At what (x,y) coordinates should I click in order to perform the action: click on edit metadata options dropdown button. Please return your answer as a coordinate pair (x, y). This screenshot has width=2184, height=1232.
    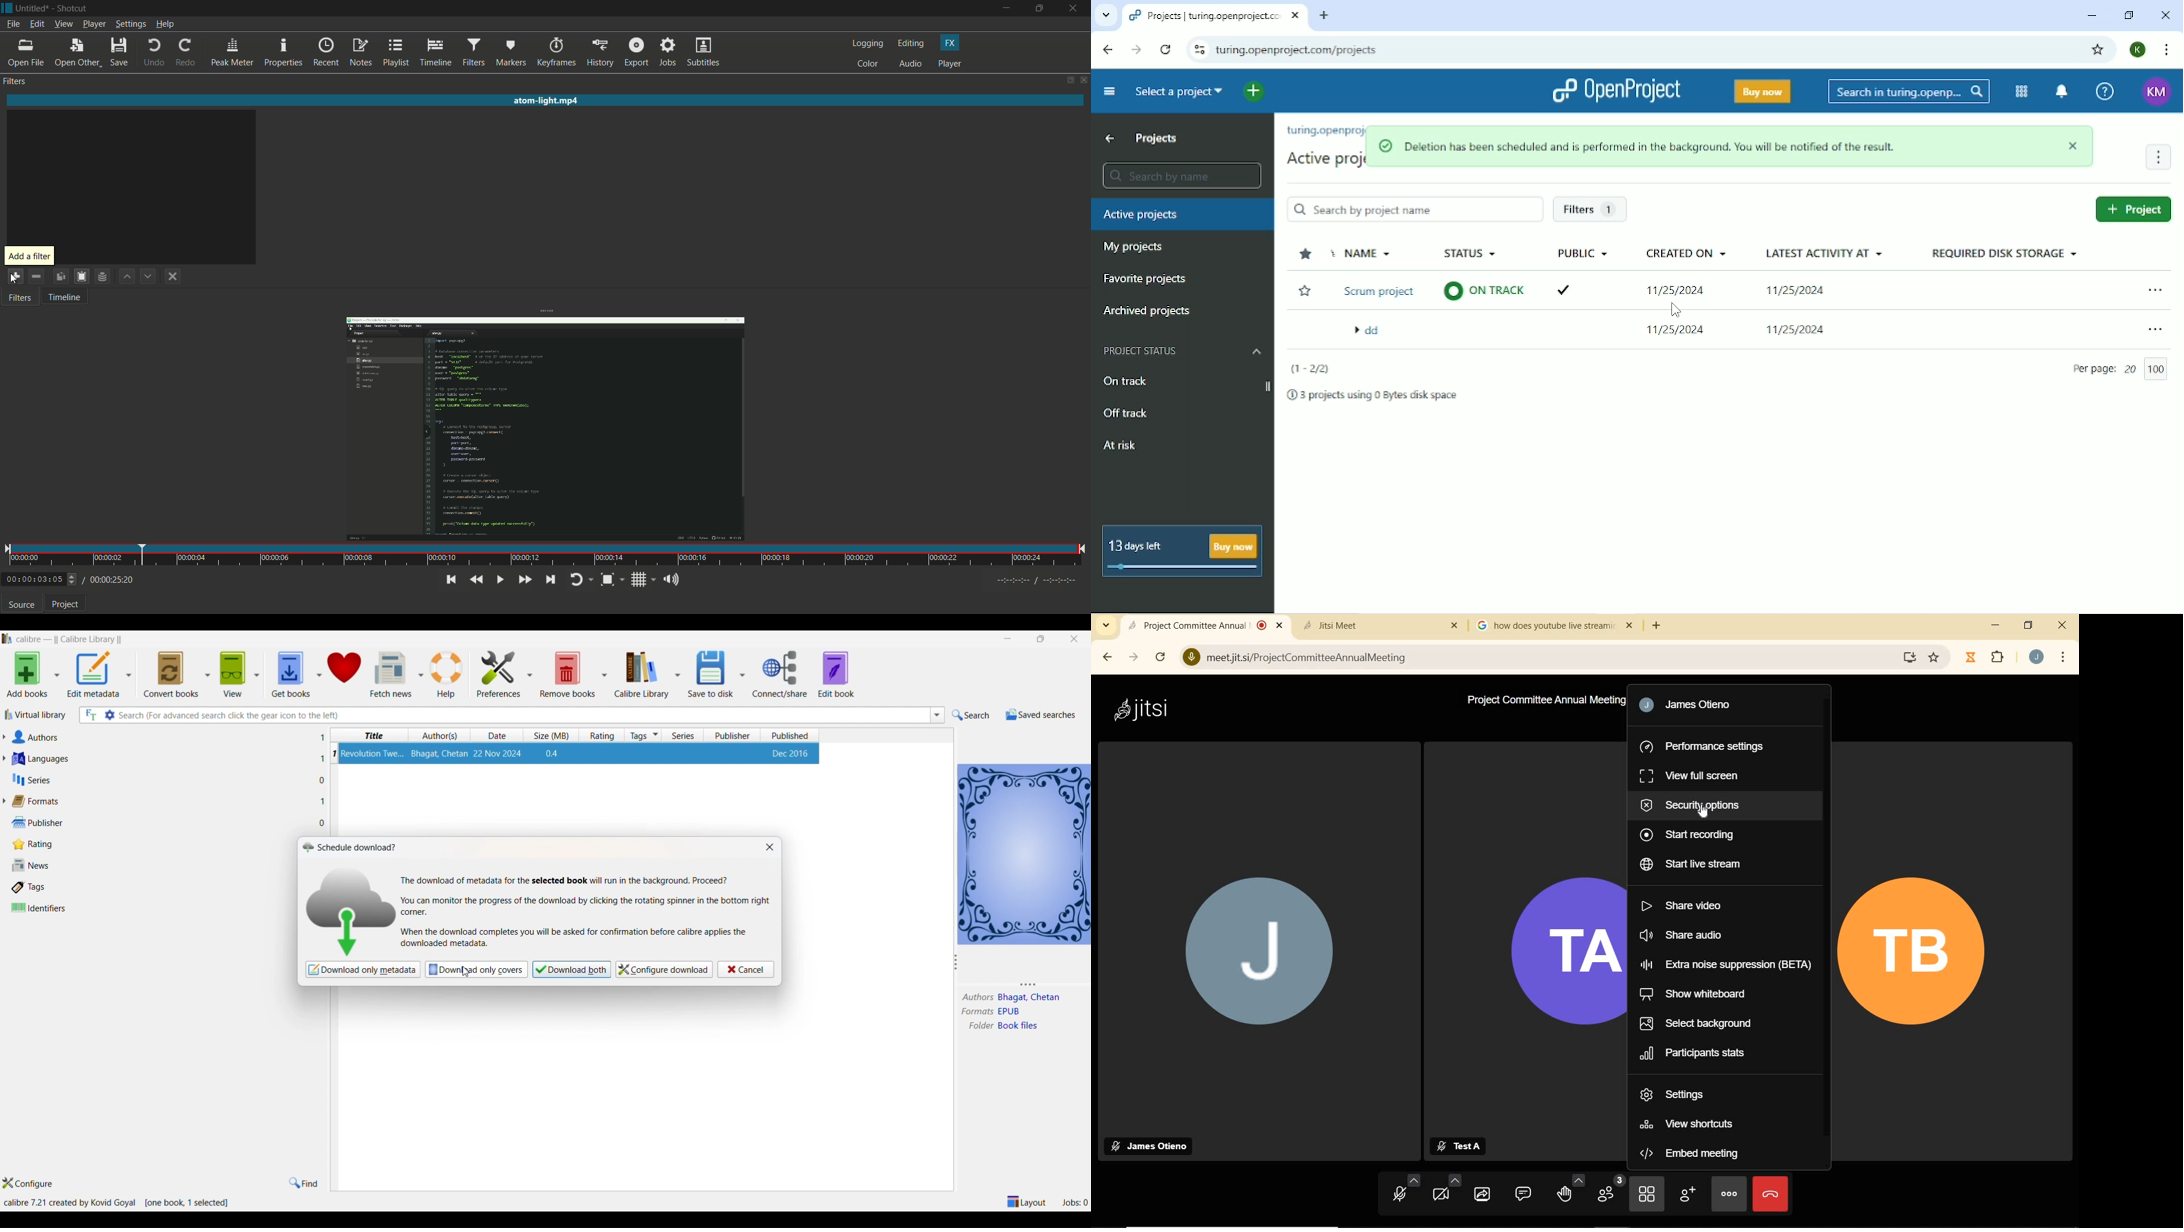
    Looking at the image, I should click on (132, 675).